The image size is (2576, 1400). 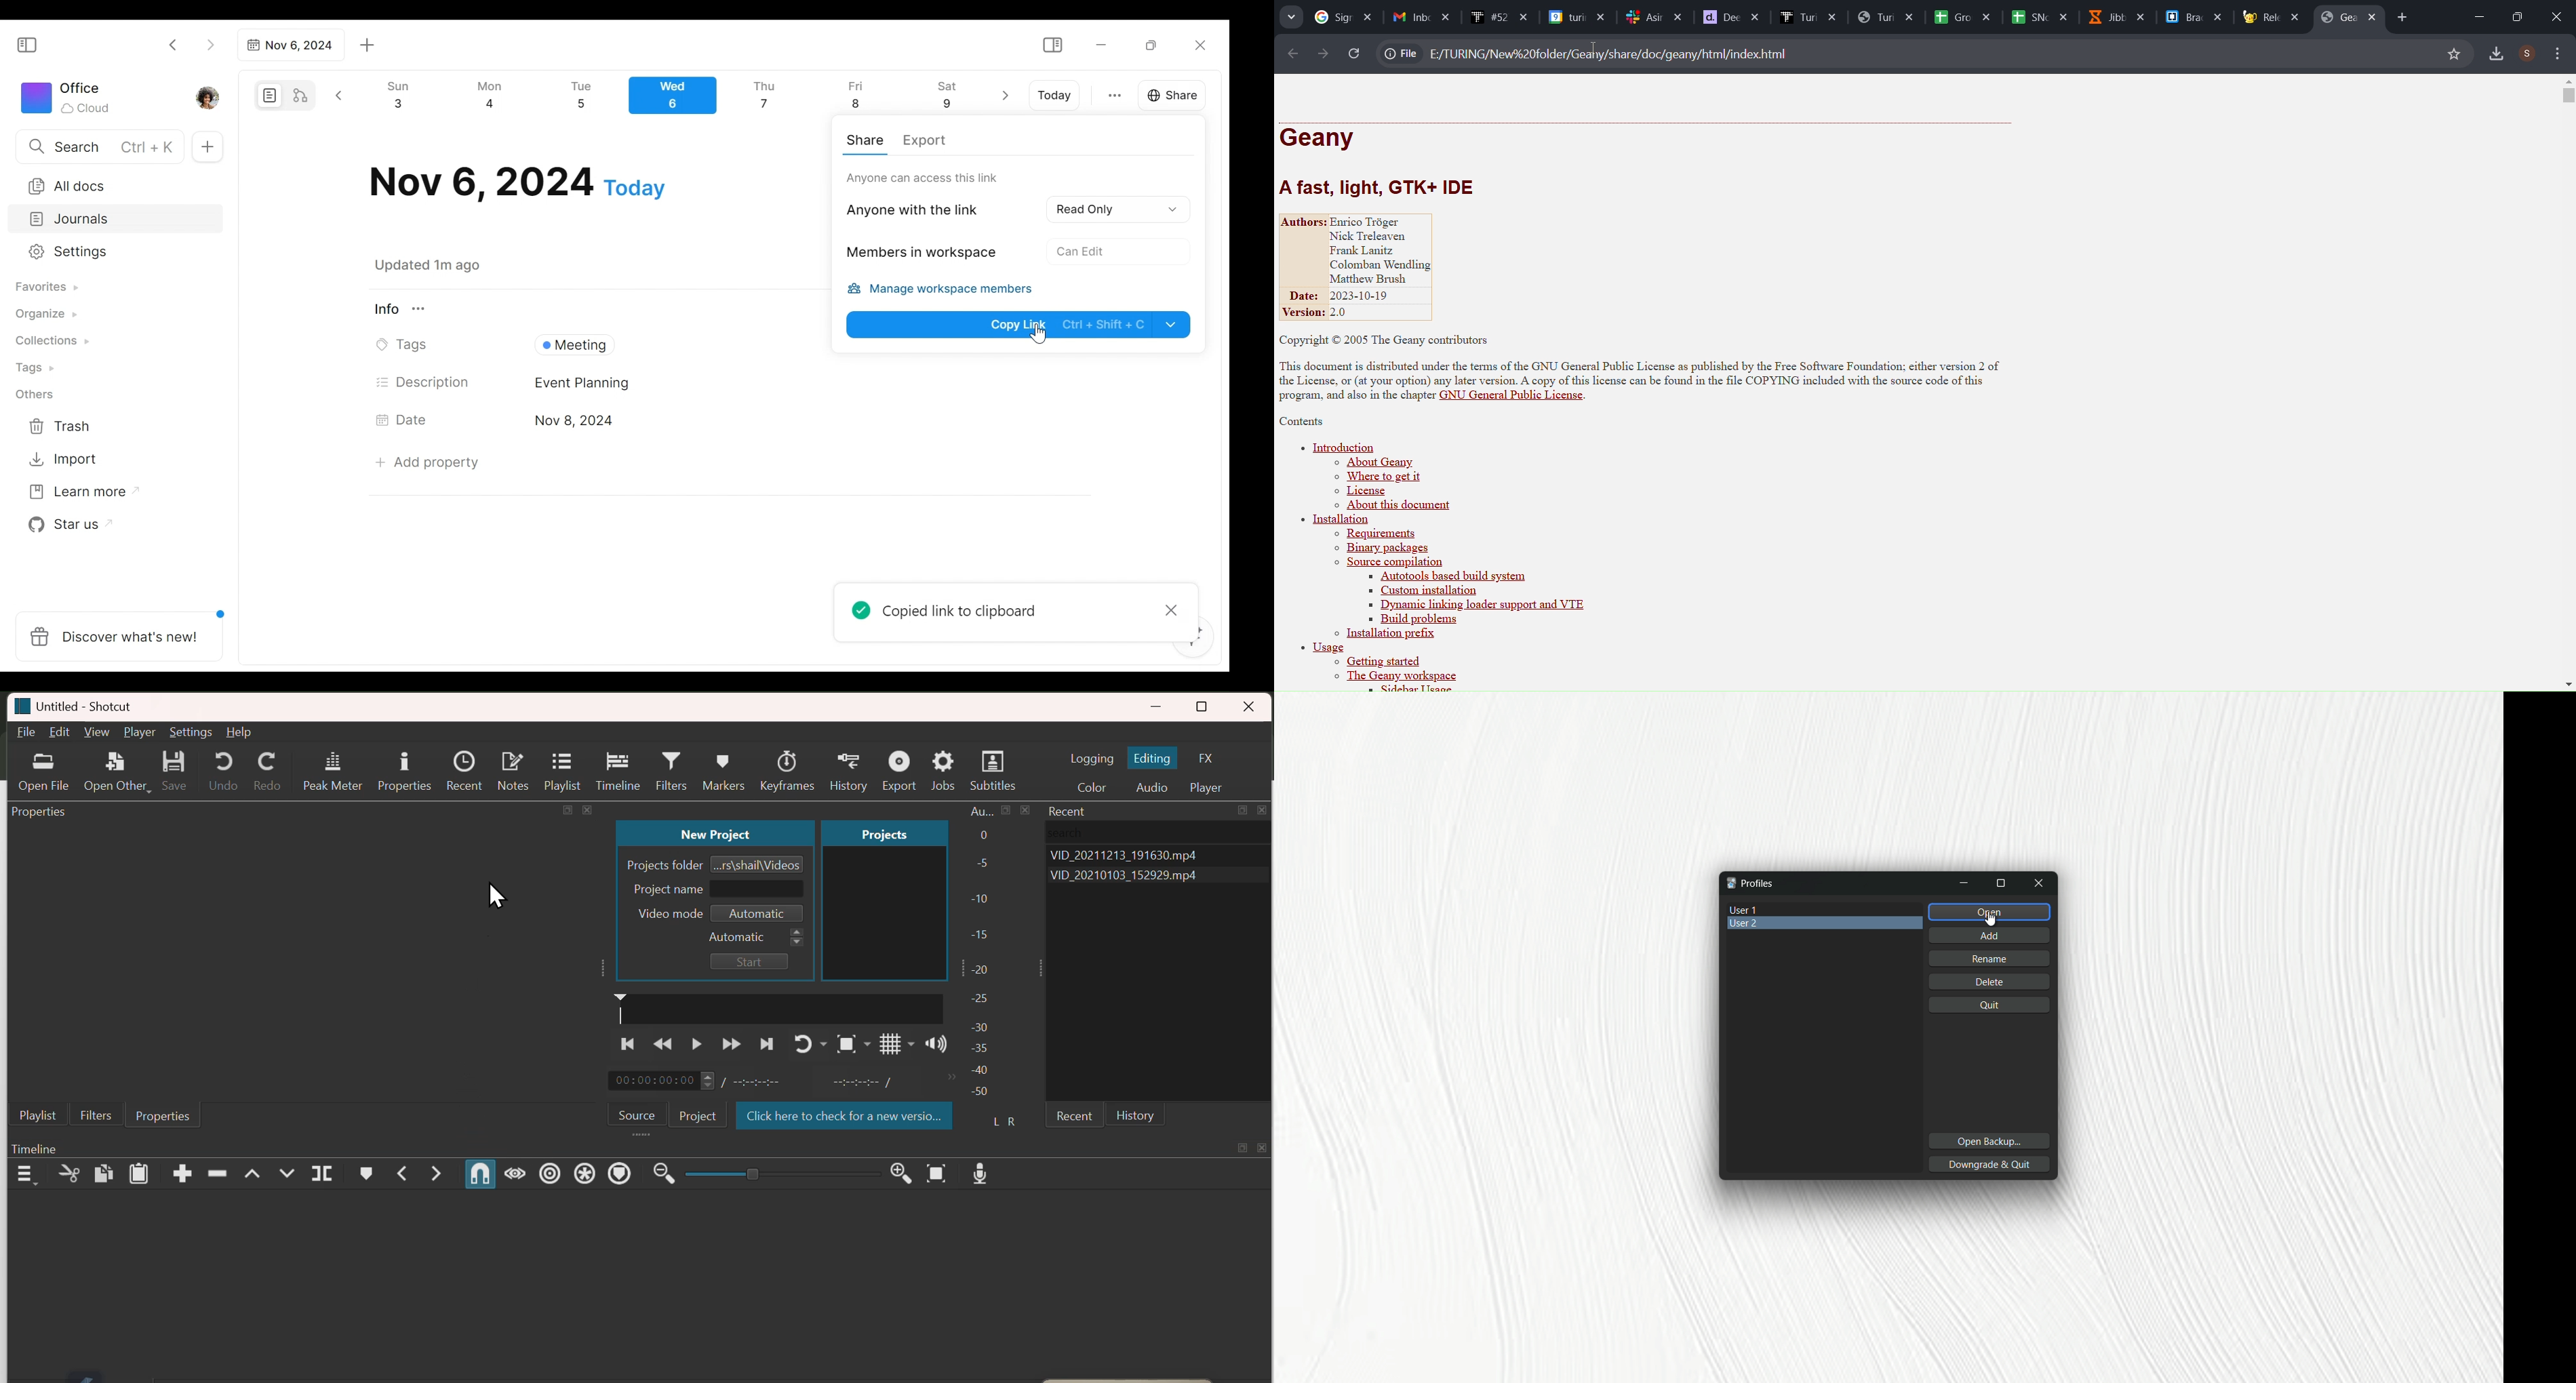 I want to click on Editing, so click(x=1154, y=758).